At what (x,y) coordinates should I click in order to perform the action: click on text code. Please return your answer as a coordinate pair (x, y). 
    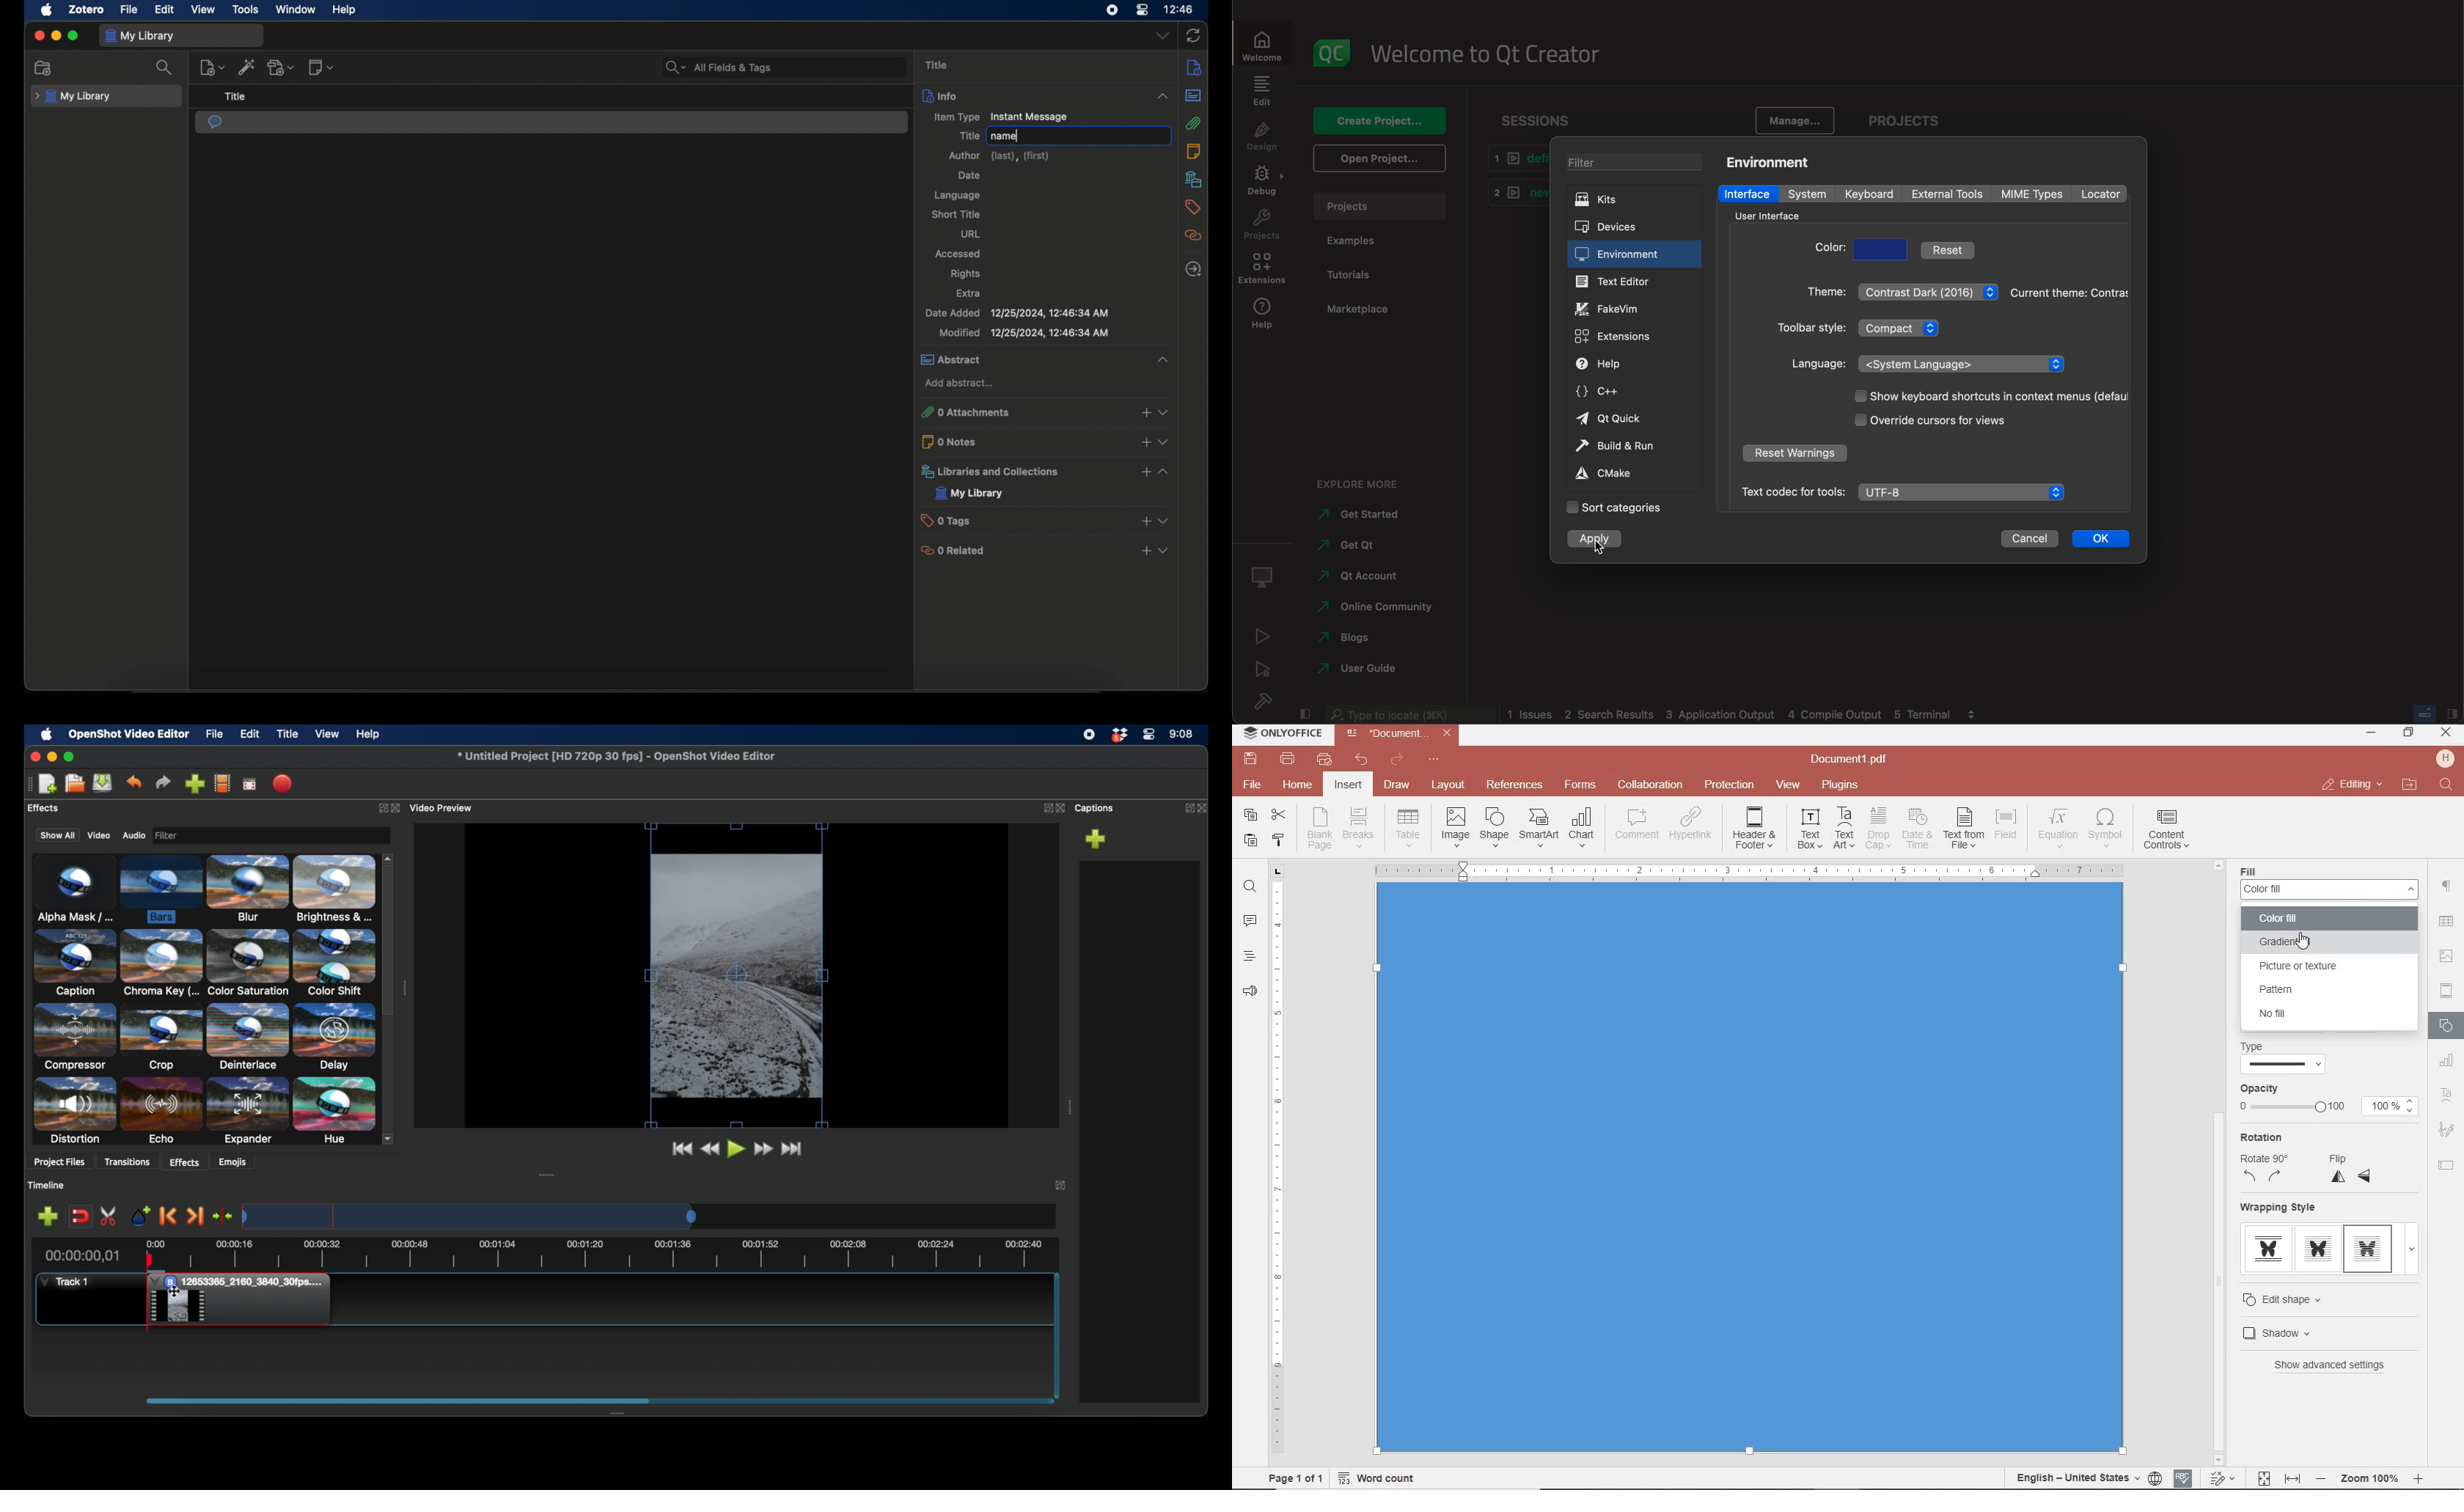
    Looking at the image, I should click on (1792, 491).